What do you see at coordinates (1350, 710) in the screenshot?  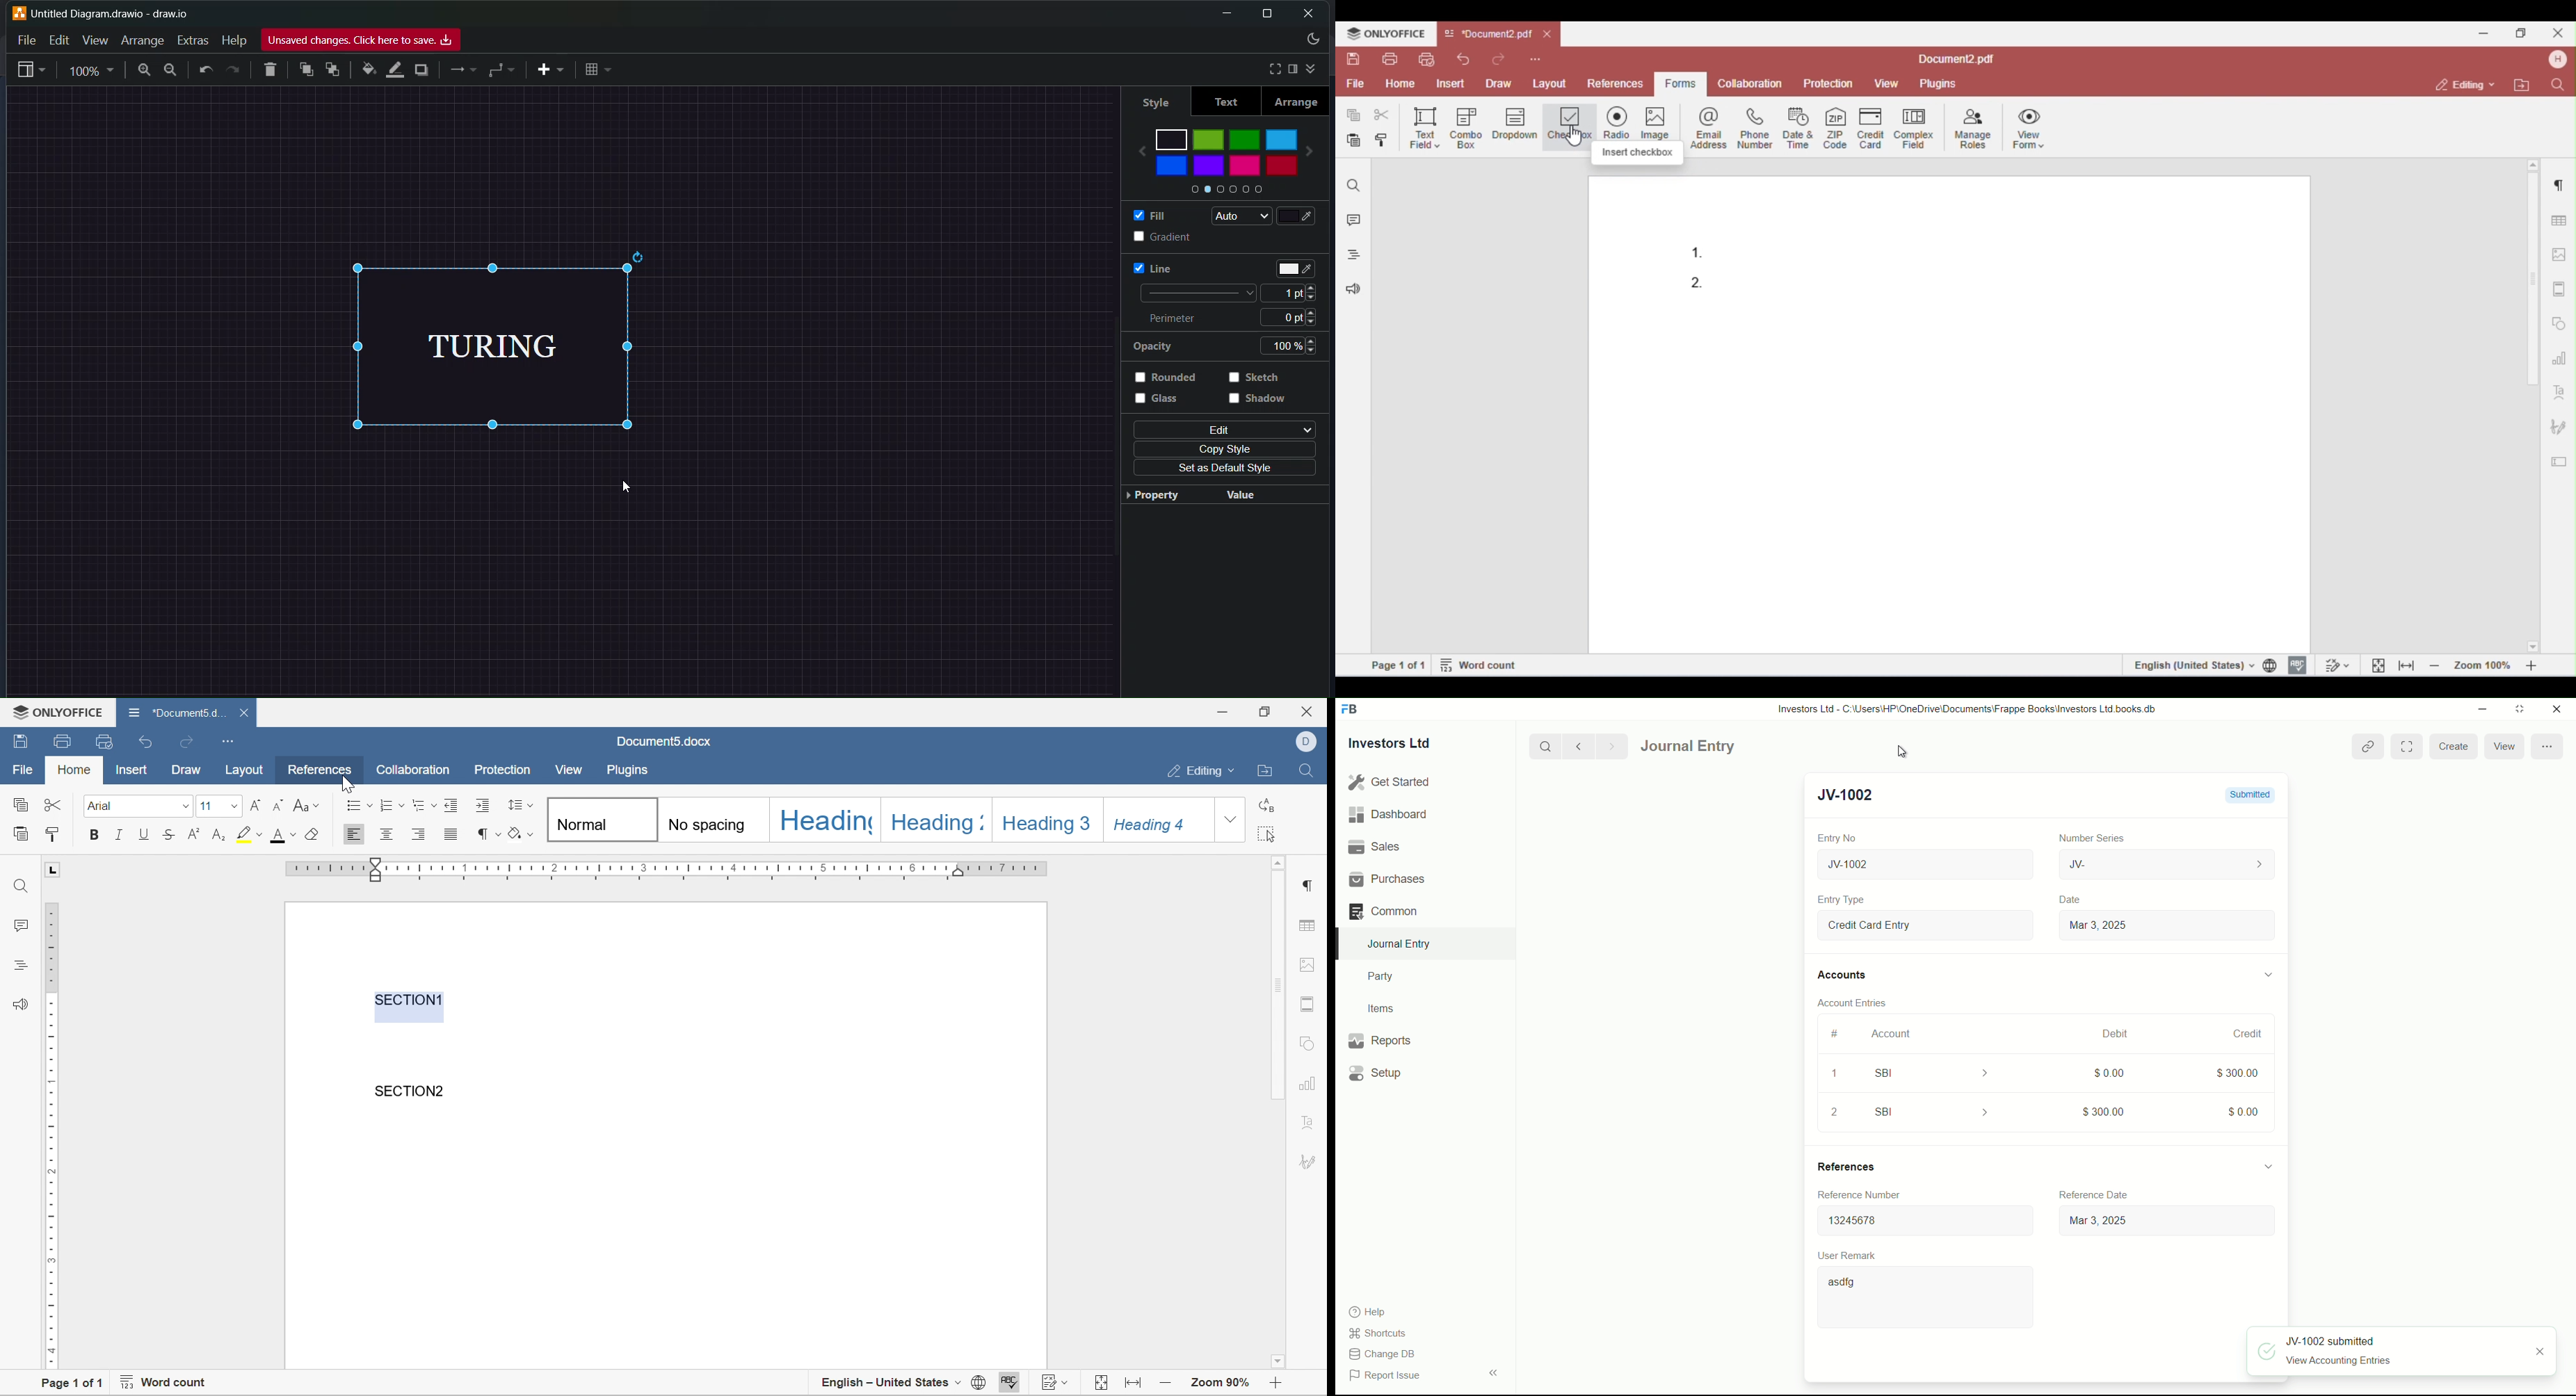 I see `FrappeBooks logo` at bounding box center [1350, 710].